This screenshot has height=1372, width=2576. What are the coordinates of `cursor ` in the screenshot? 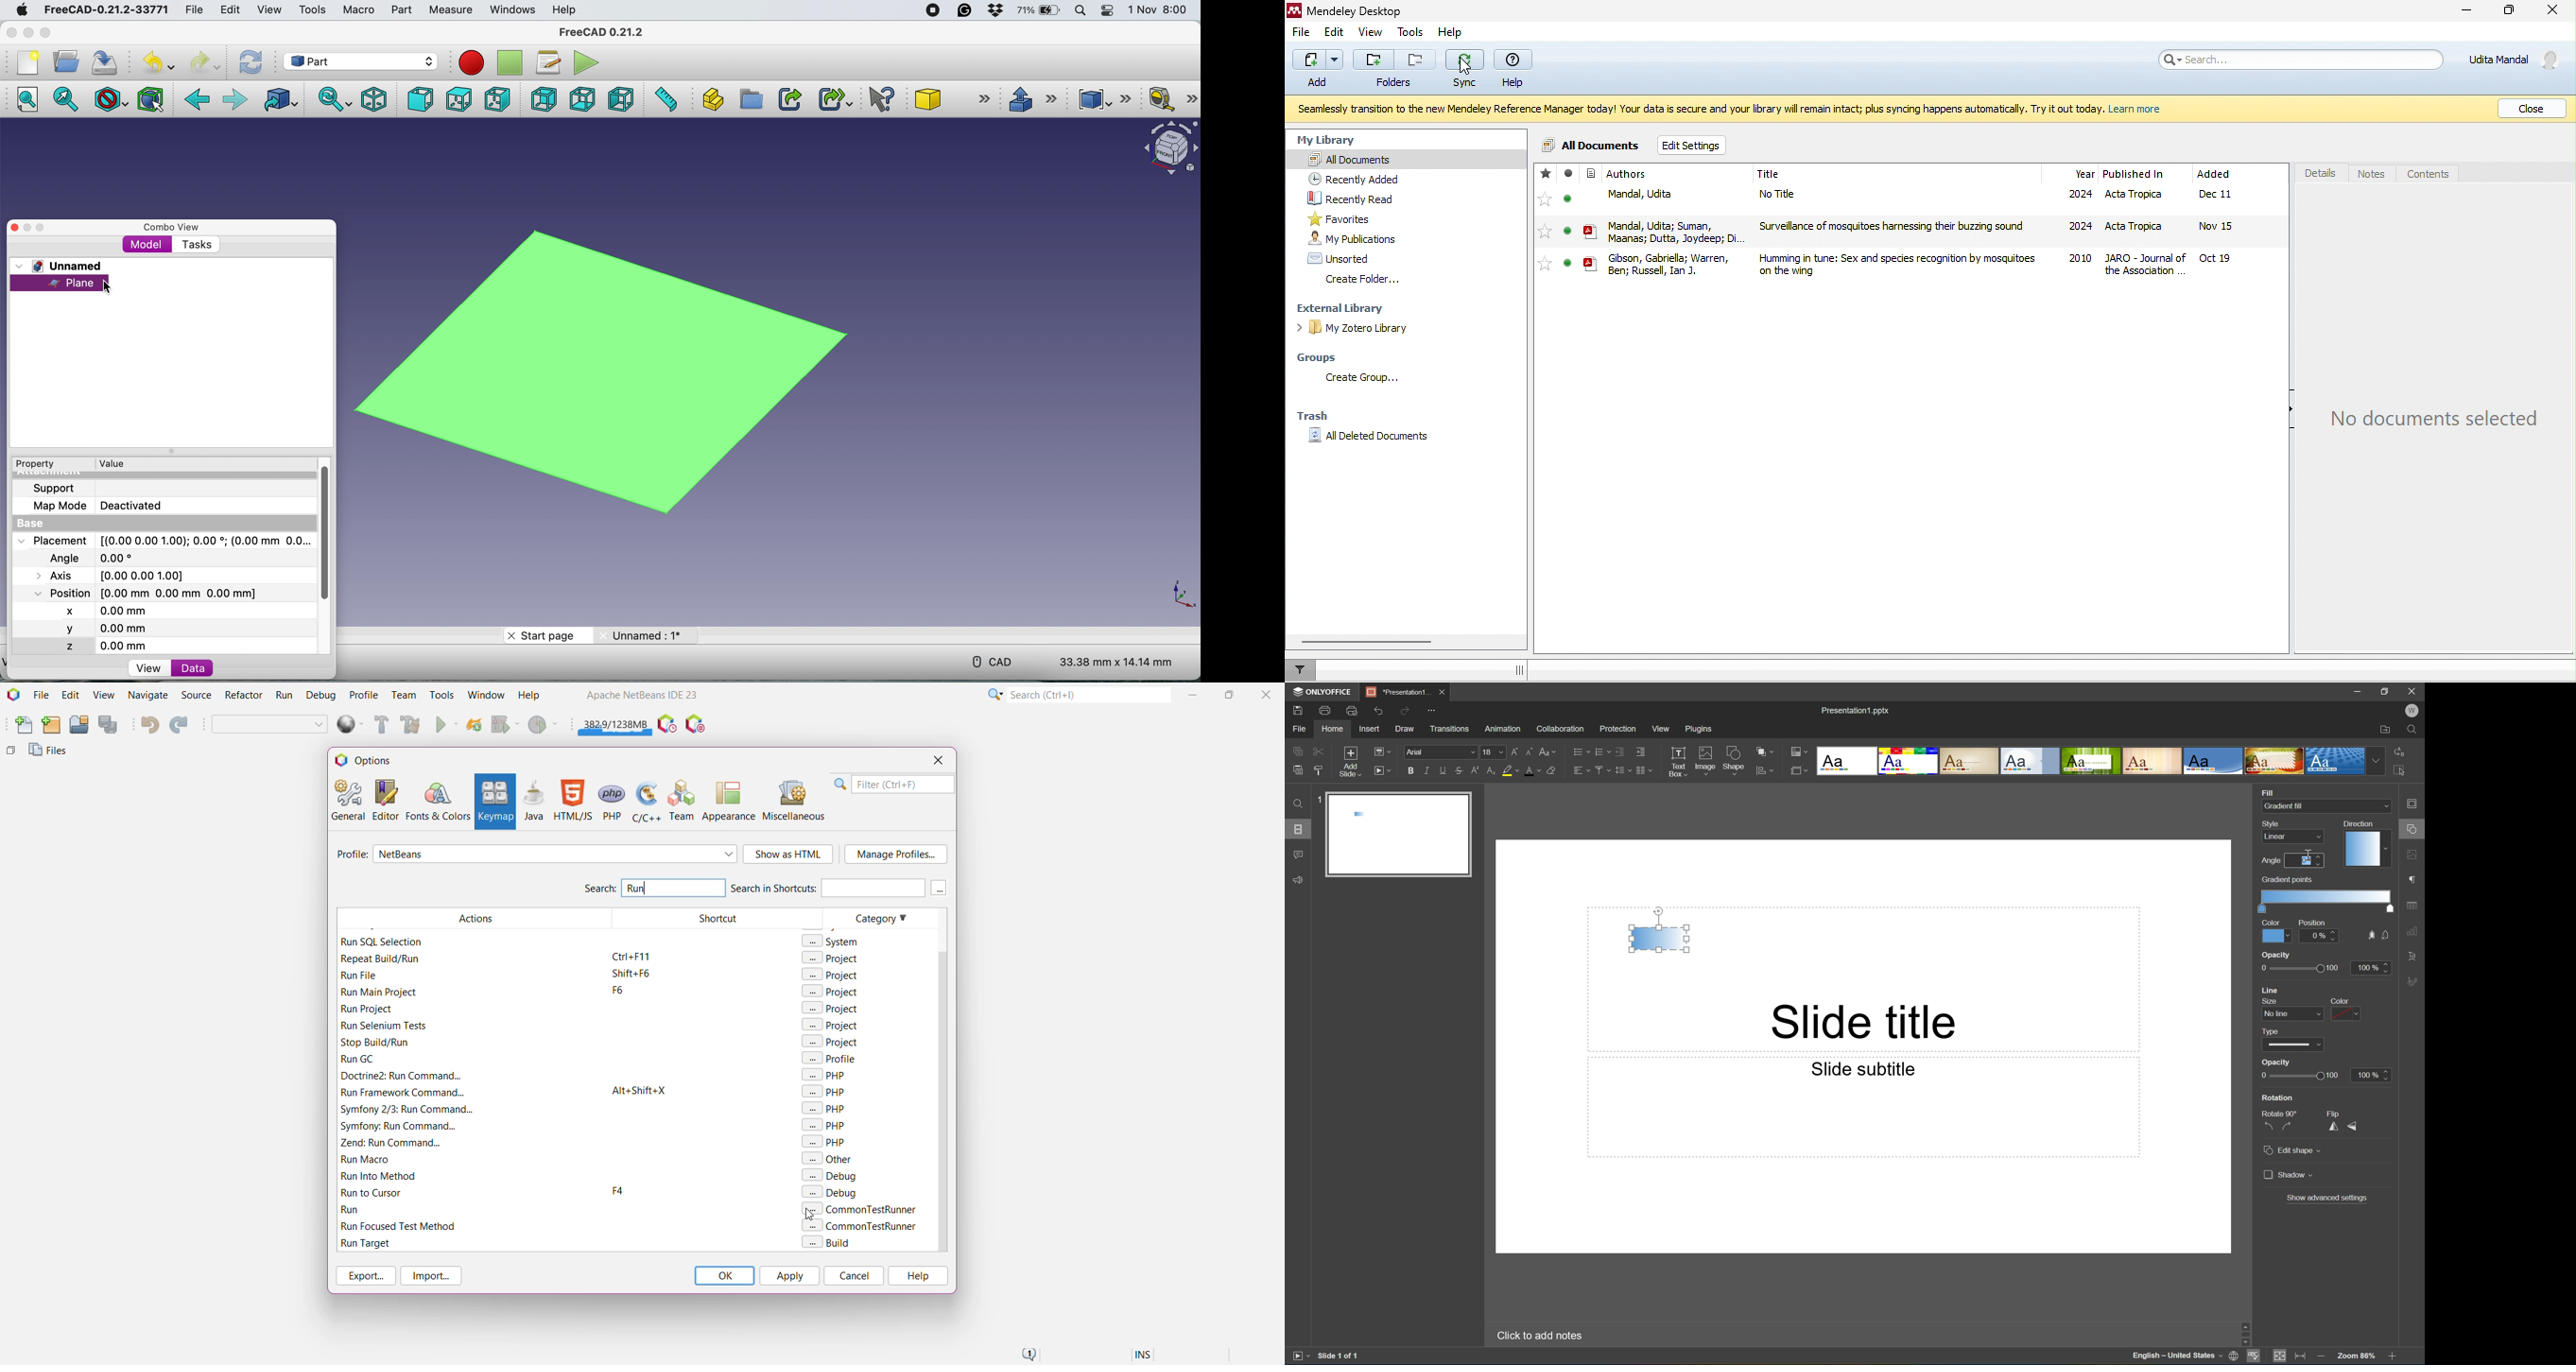 It's located at (1466, 67).